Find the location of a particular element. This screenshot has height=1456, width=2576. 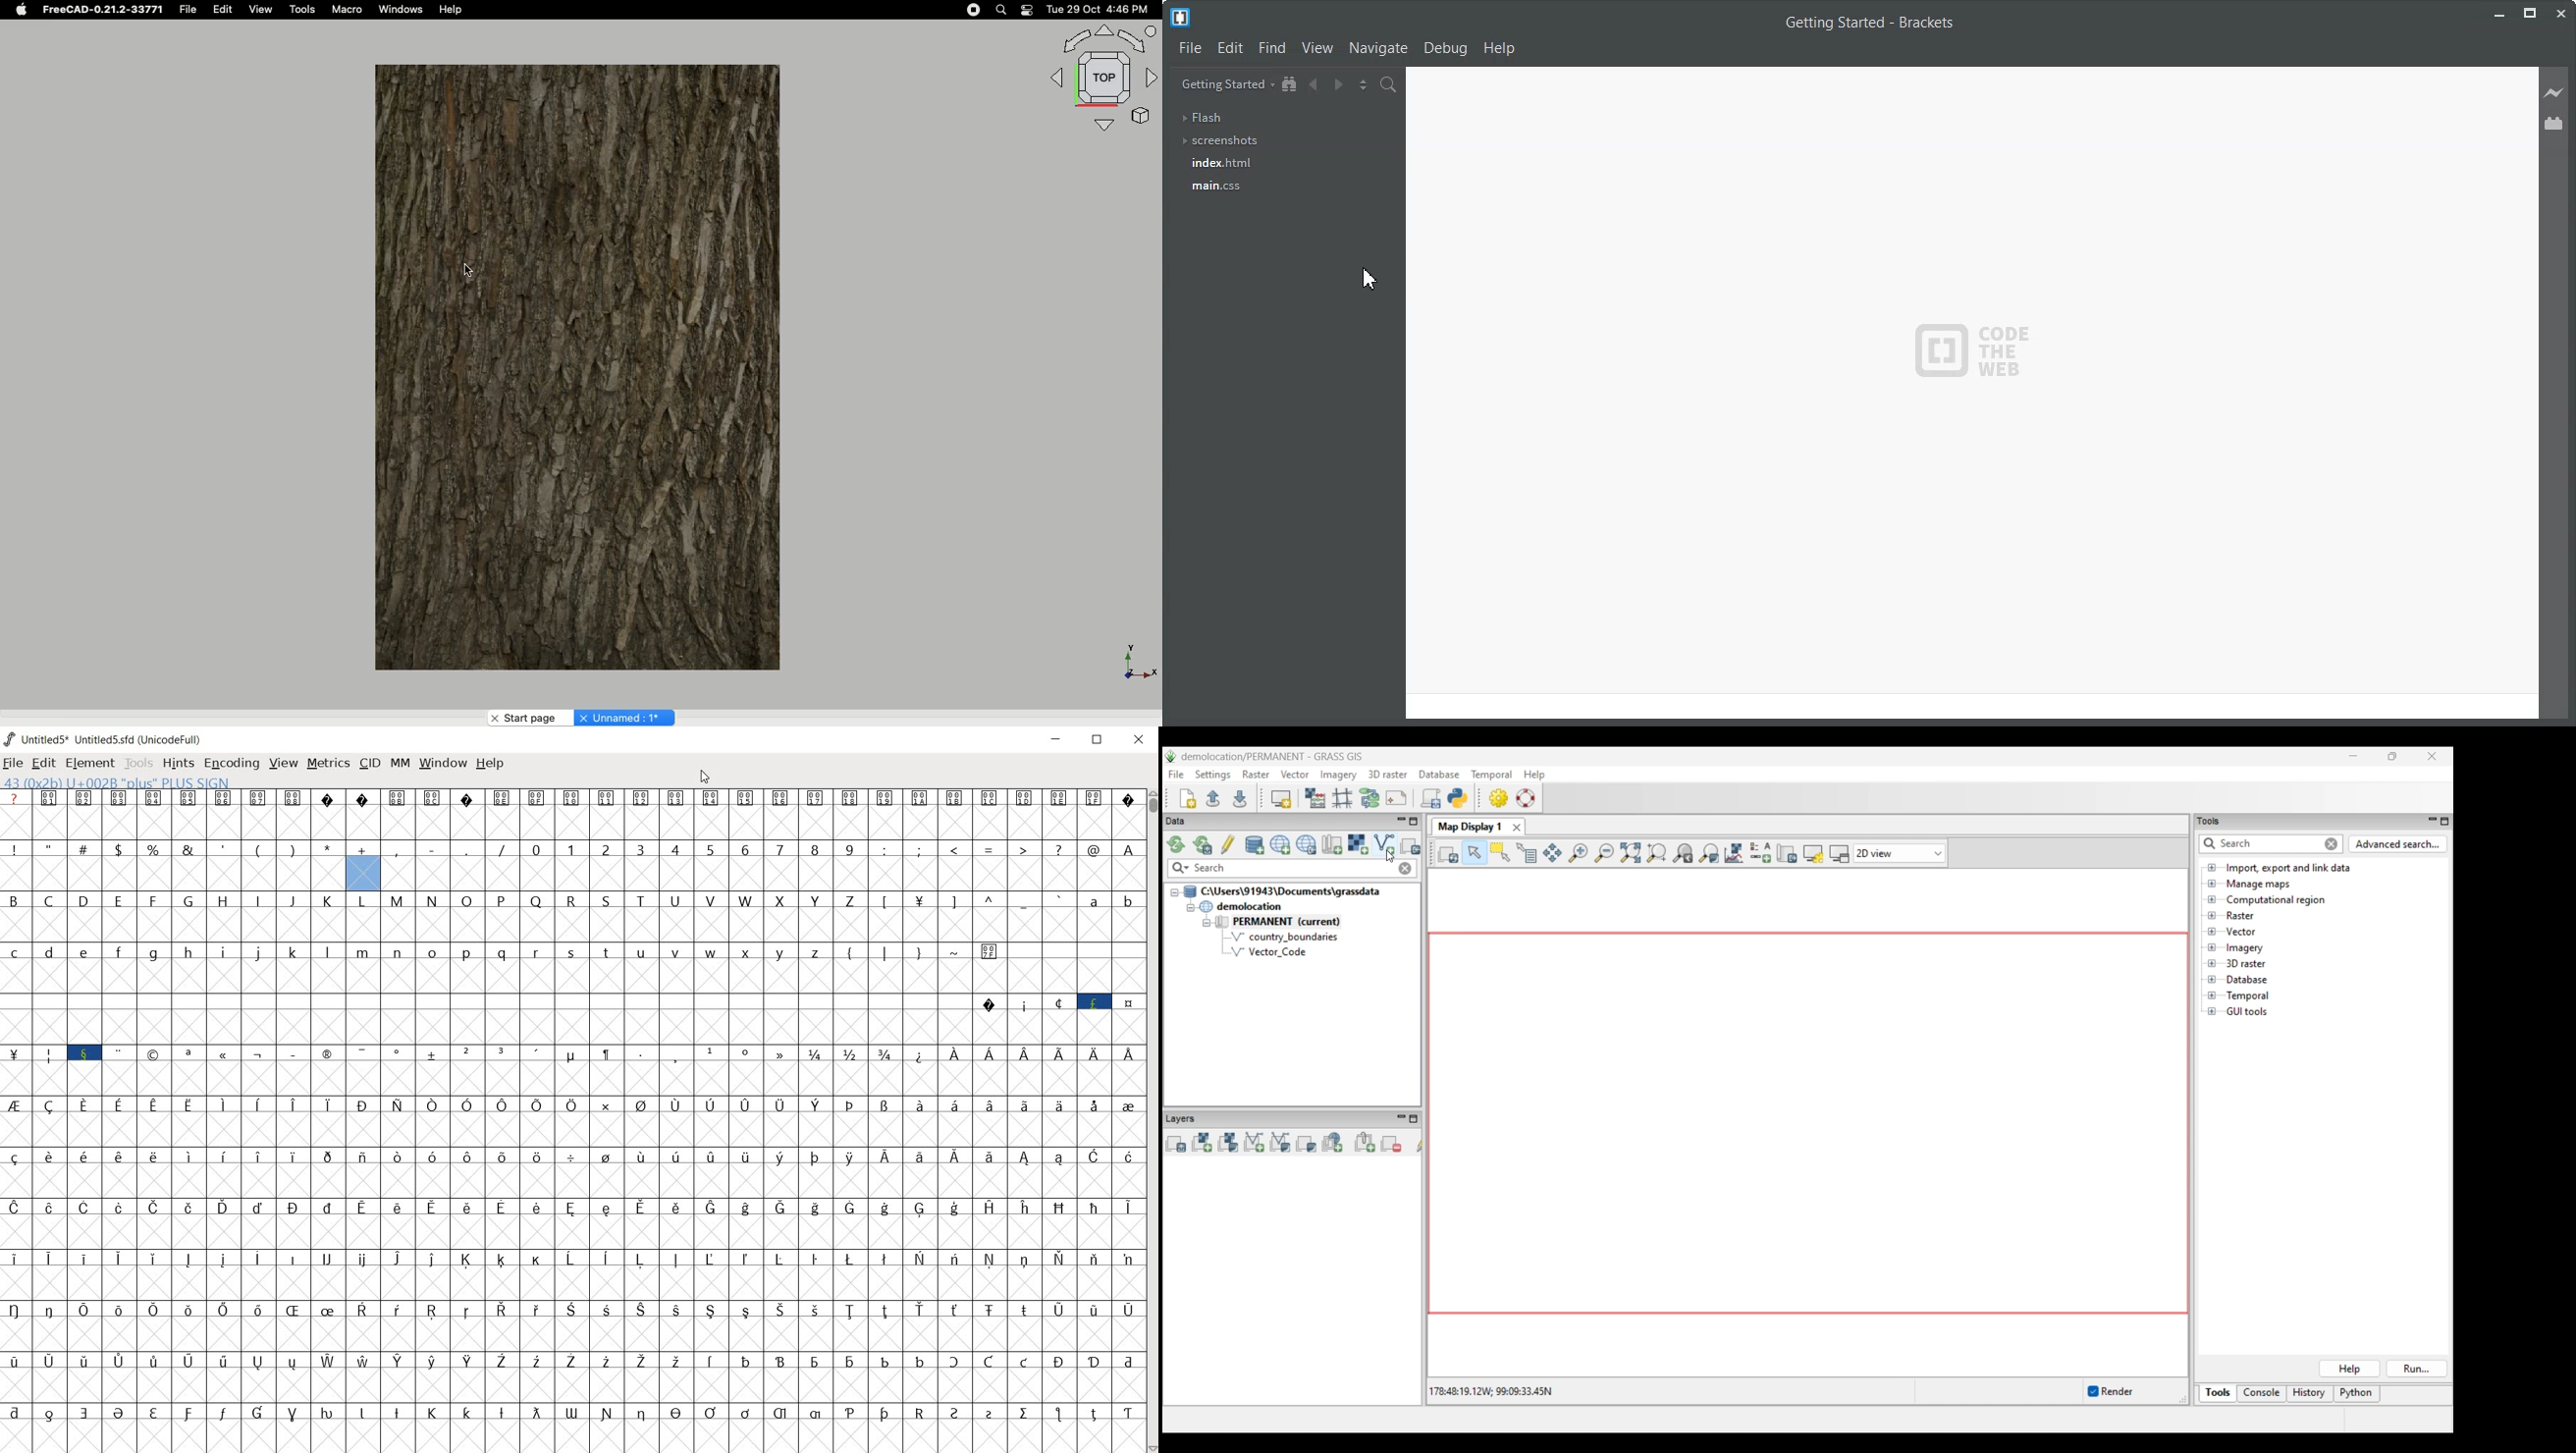

Navigation styles is located at coordinates (1101, 77).